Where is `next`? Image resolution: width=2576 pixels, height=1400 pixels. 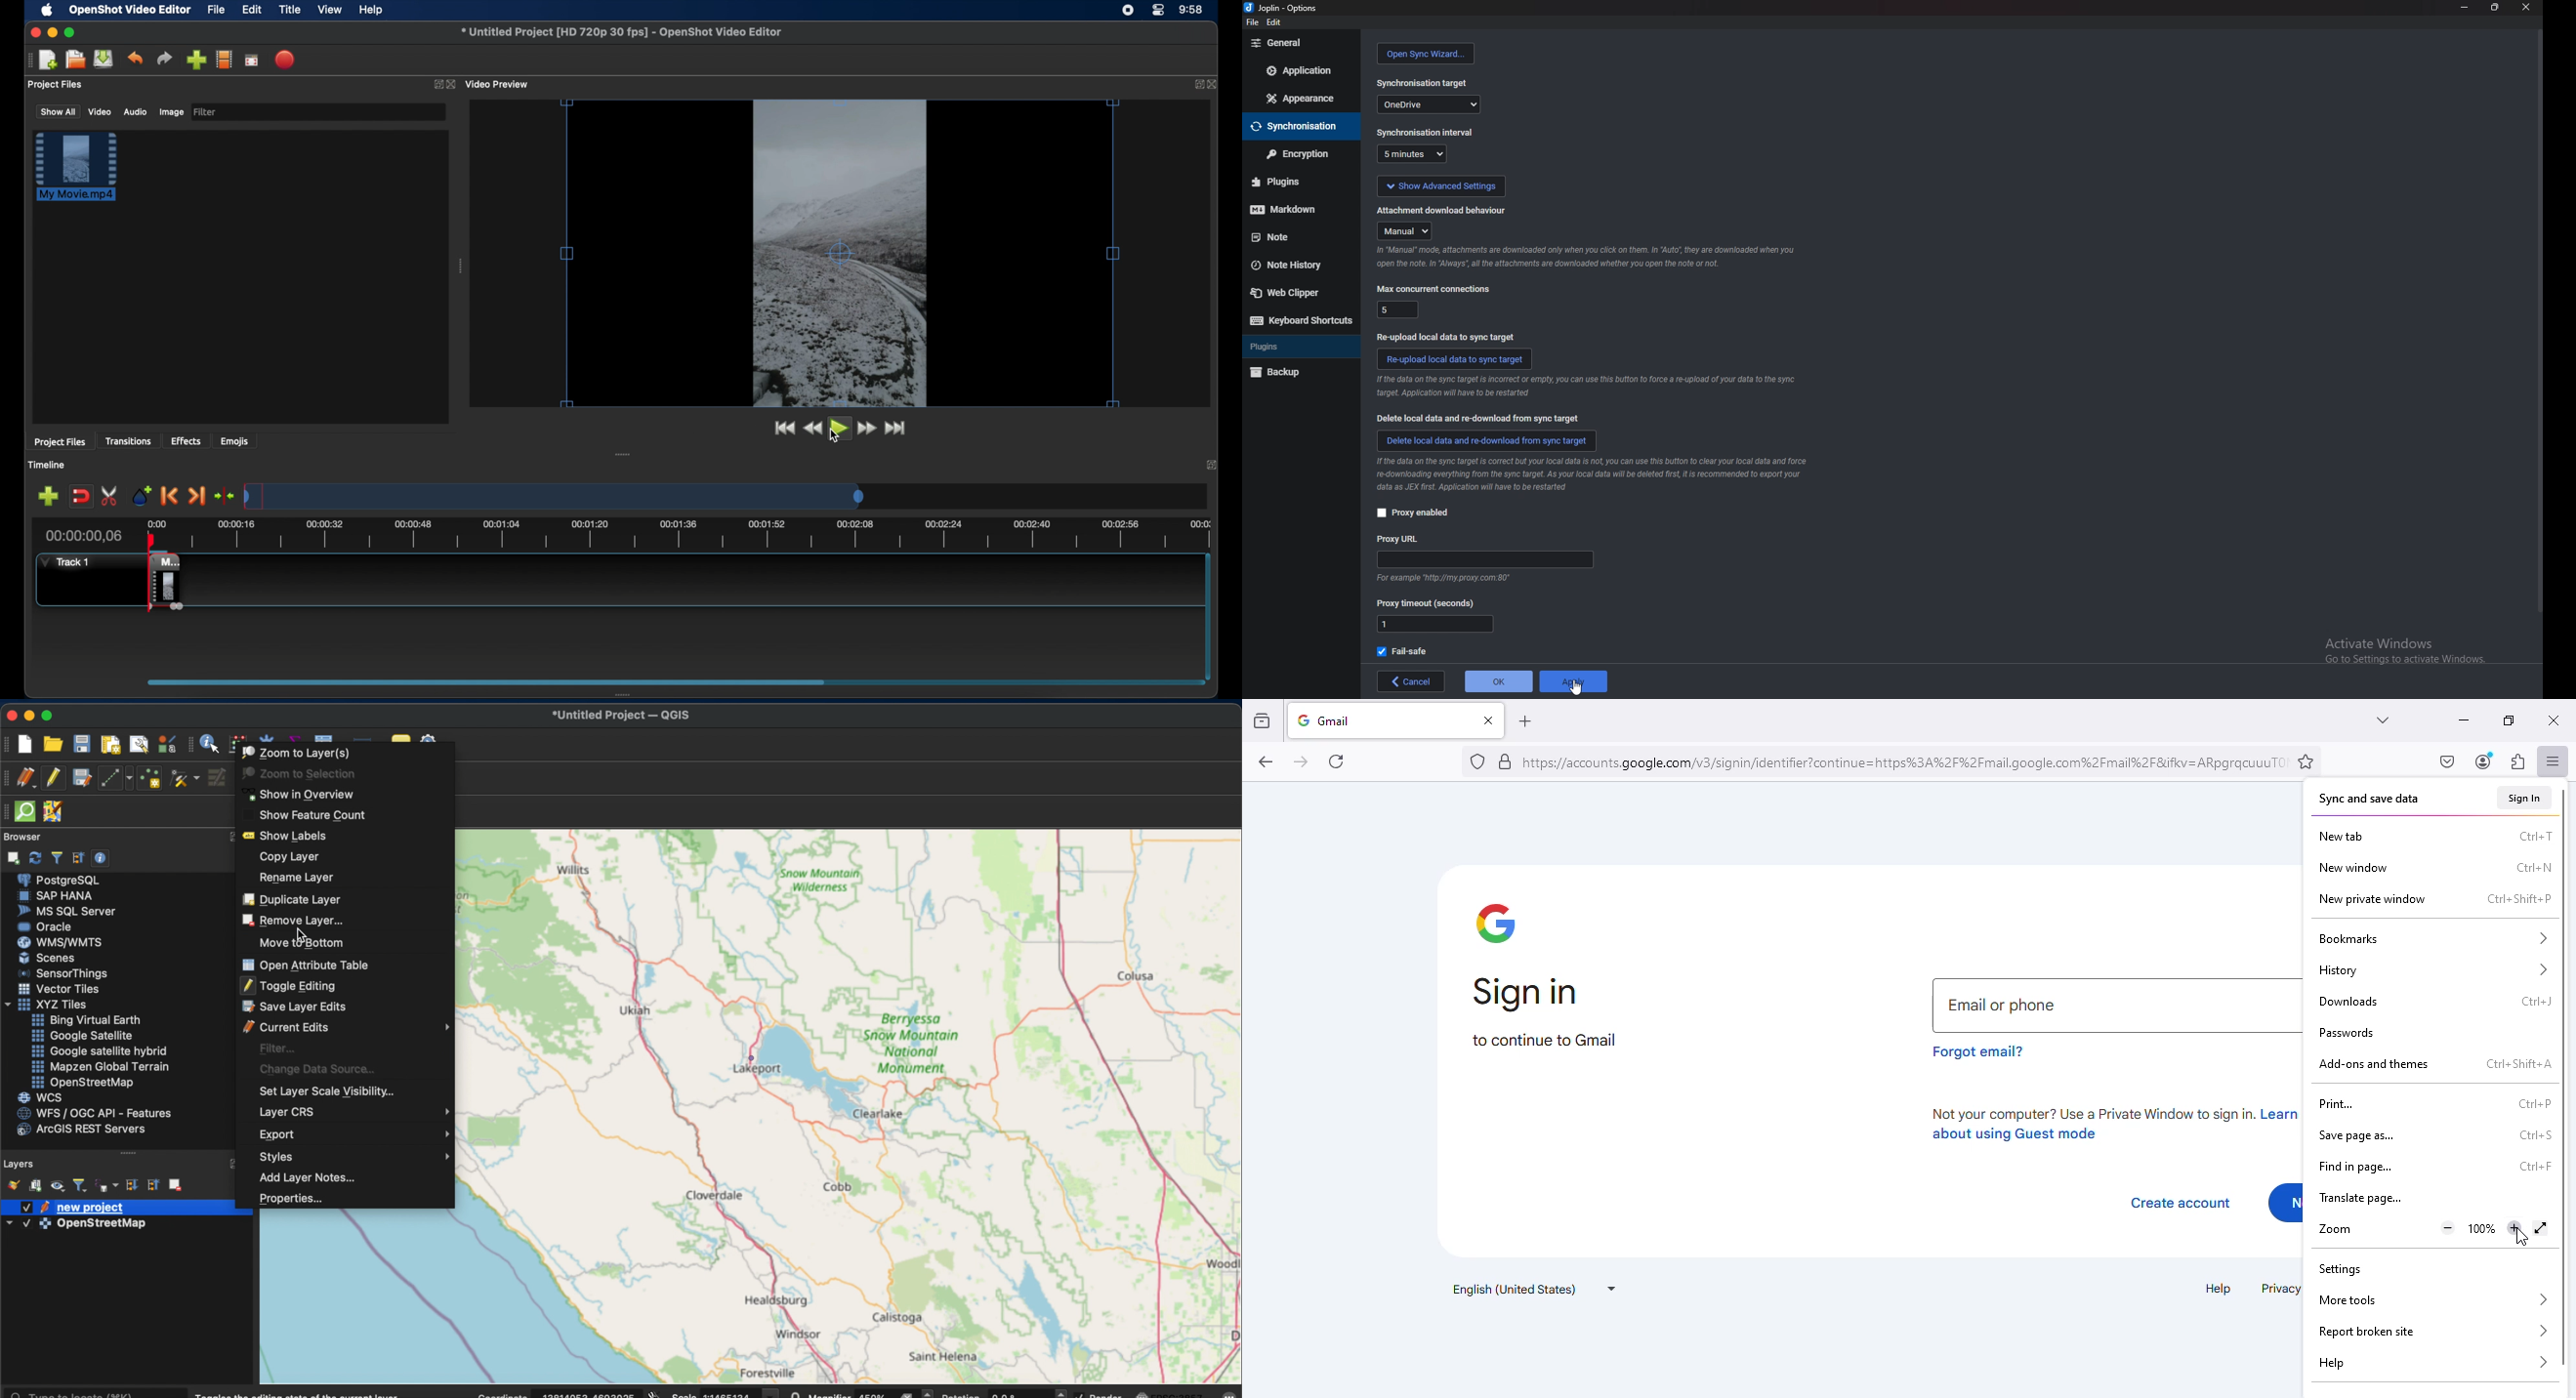
next is located at coordinates (2284, 1204).